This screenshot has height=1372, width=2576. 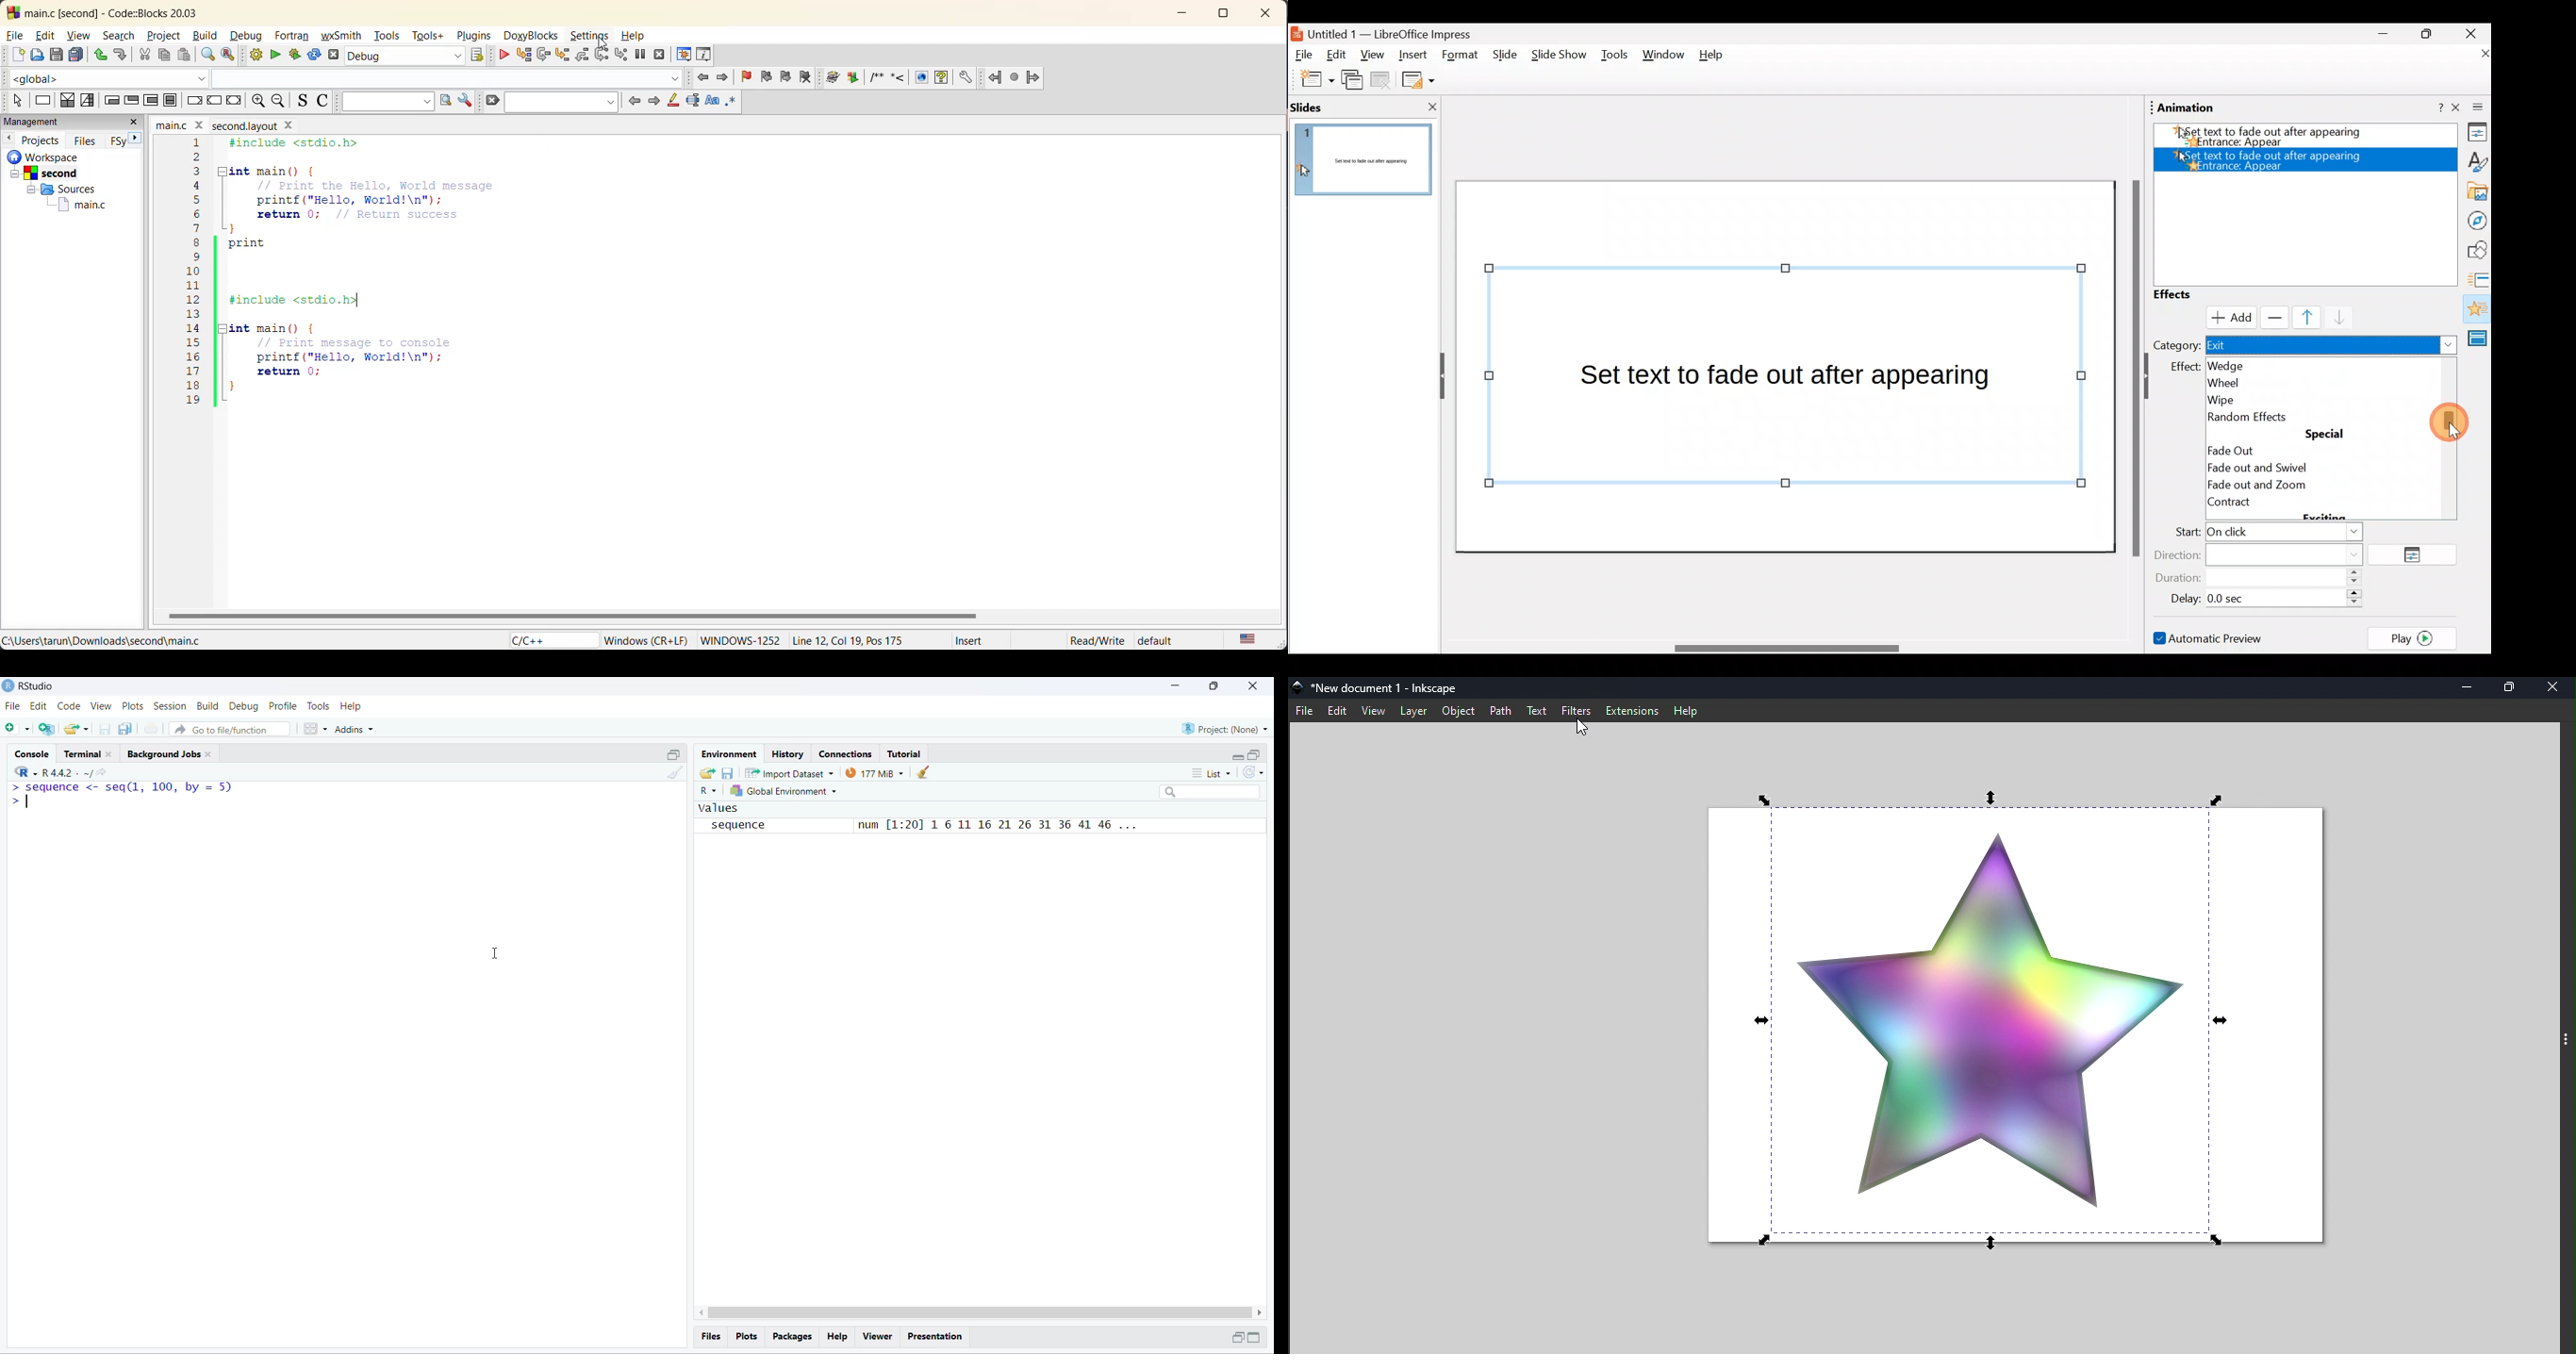 I want to click on search box, so click(x=1213, y=792).